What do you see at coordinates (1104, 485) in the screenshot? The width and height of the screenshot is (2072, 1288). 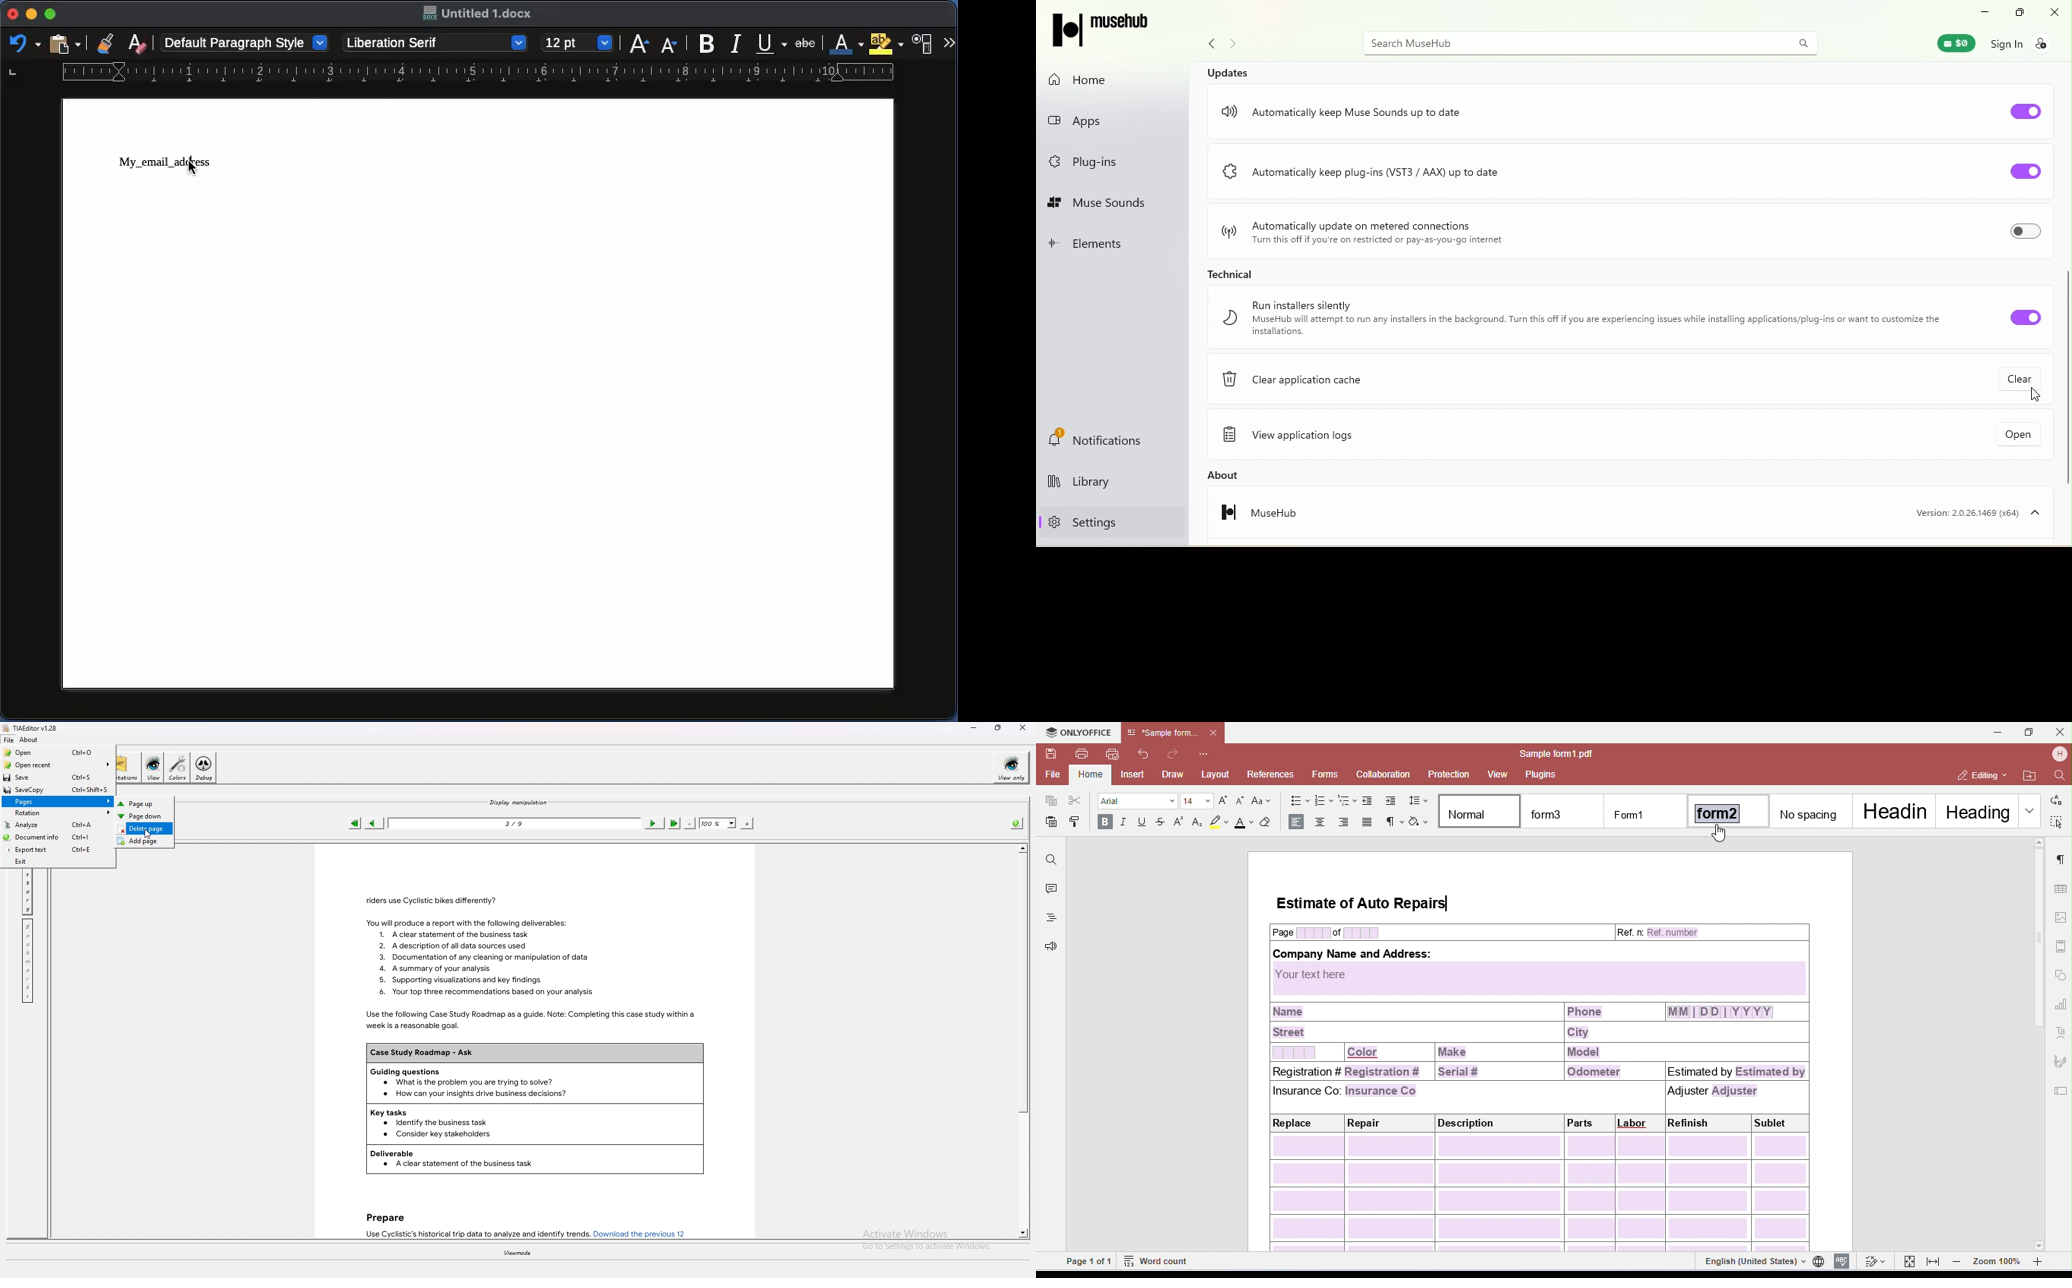 I see `Library` at bounding box center [1104, 485].